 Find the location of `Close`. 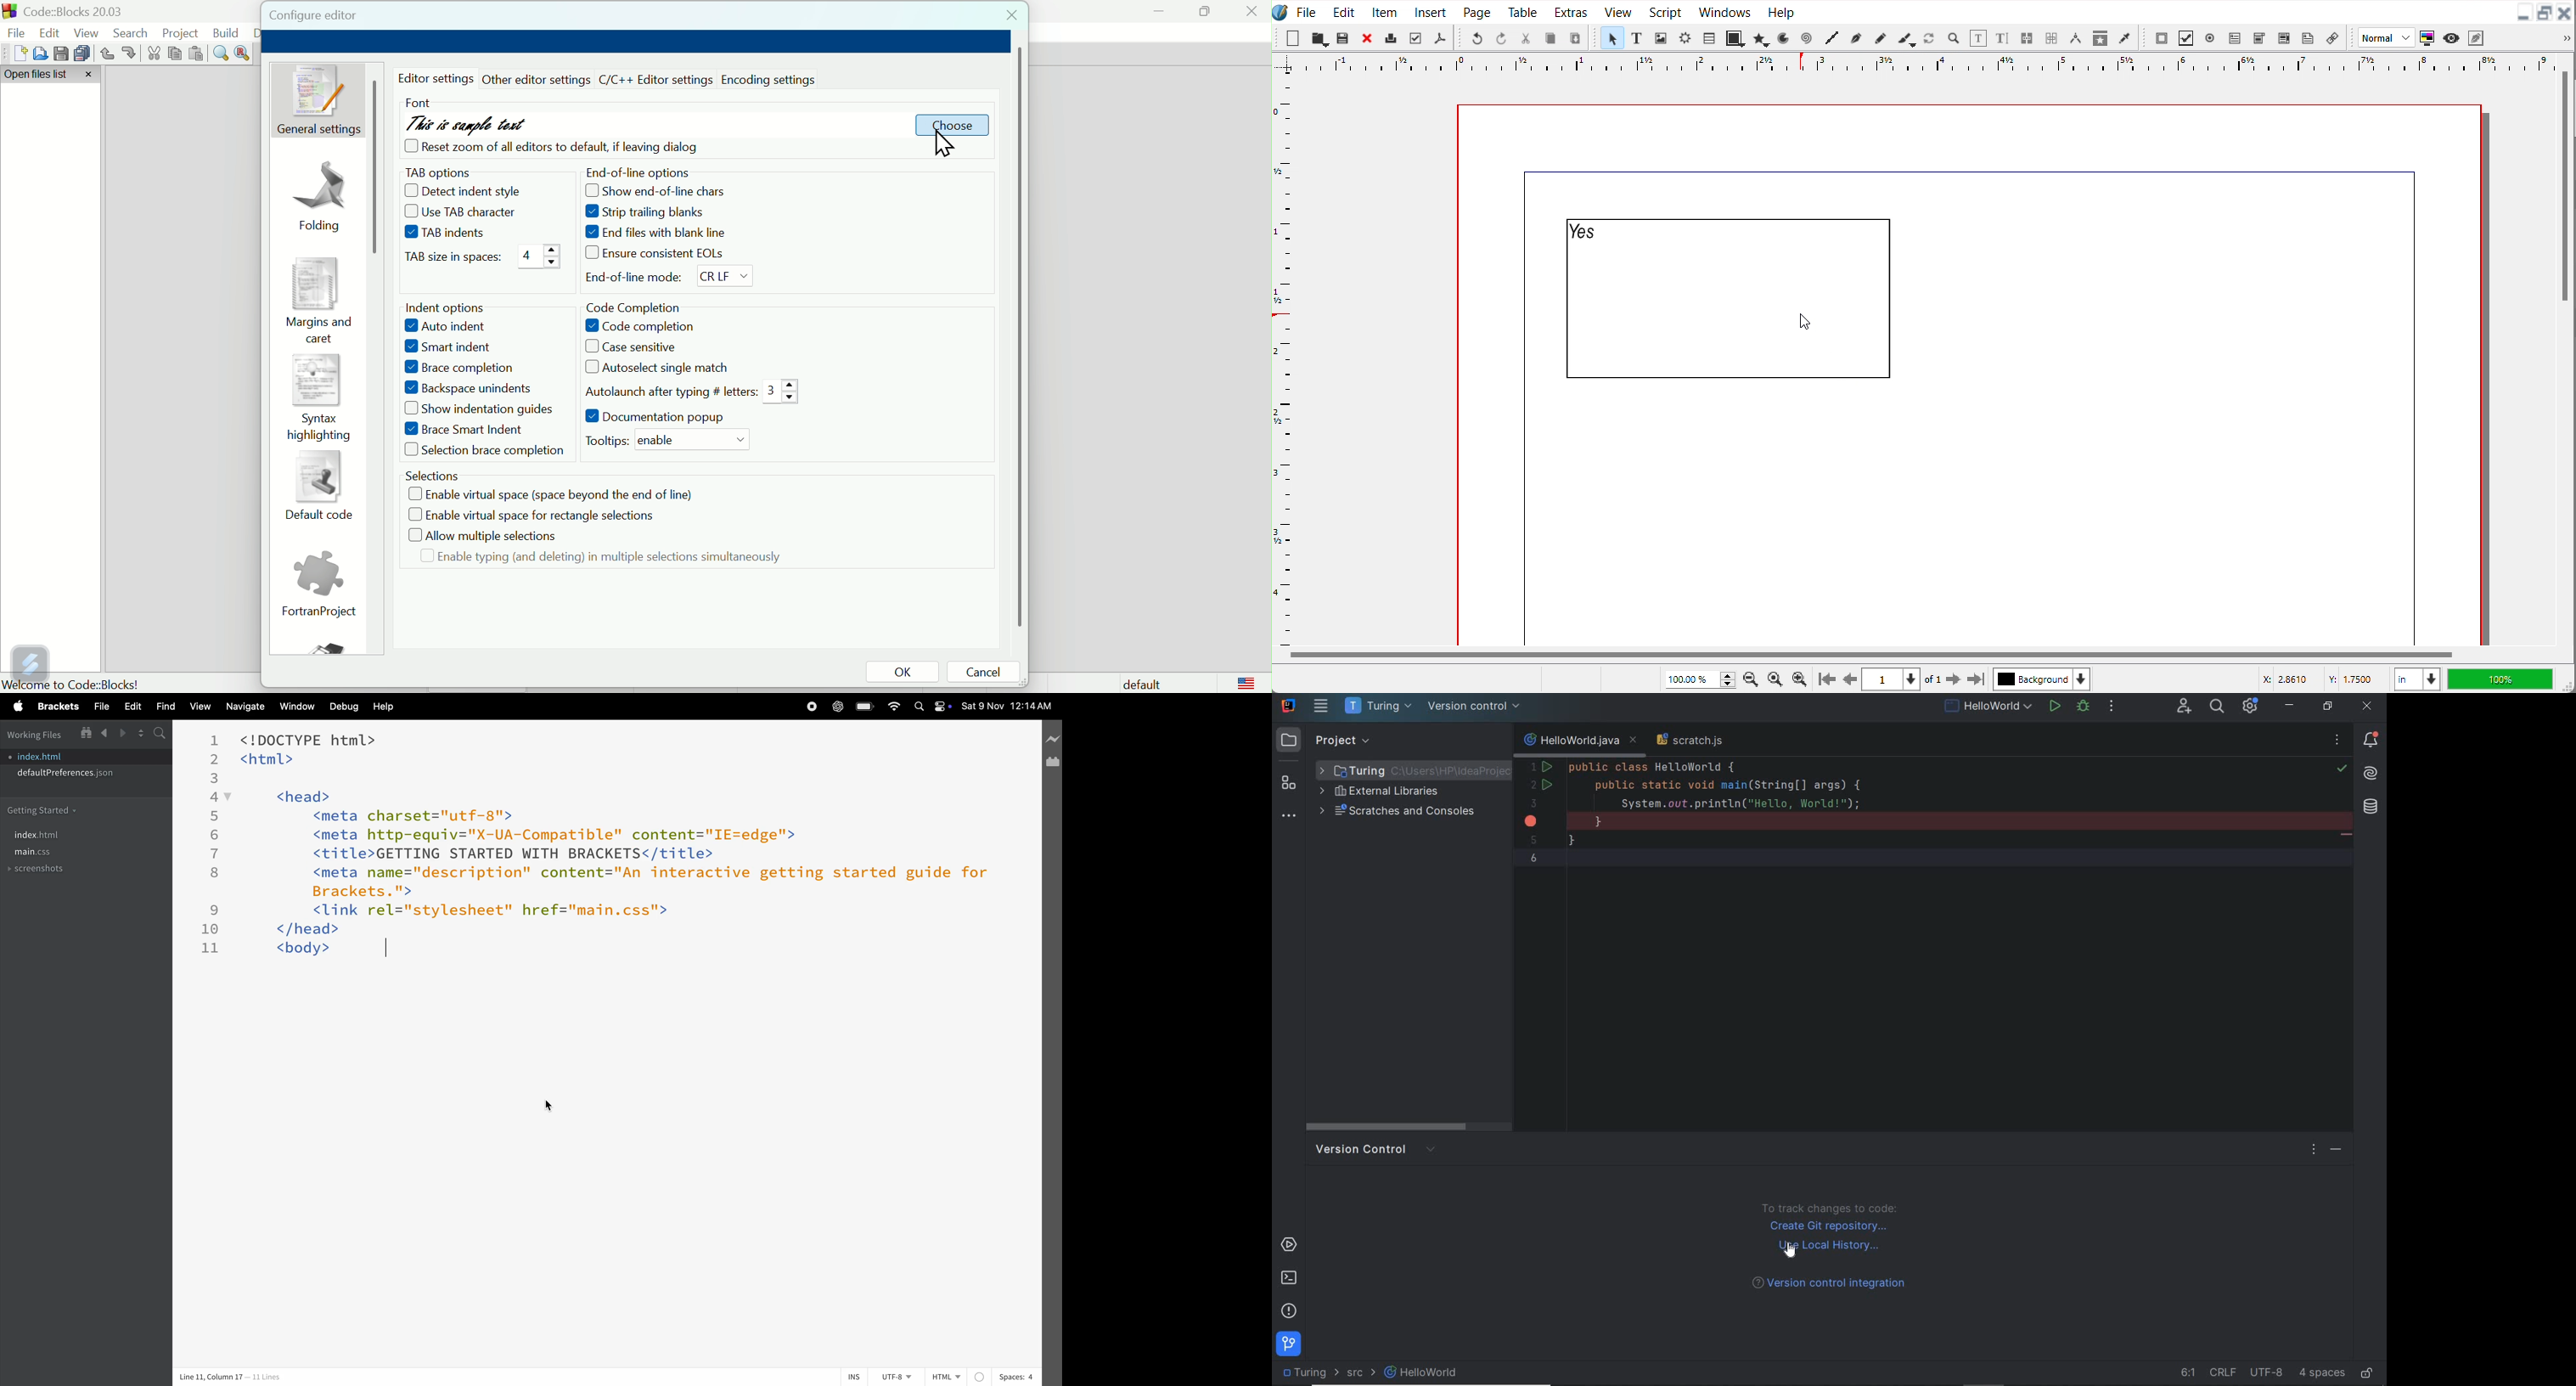

Close is located at coordinates (1253, 15).